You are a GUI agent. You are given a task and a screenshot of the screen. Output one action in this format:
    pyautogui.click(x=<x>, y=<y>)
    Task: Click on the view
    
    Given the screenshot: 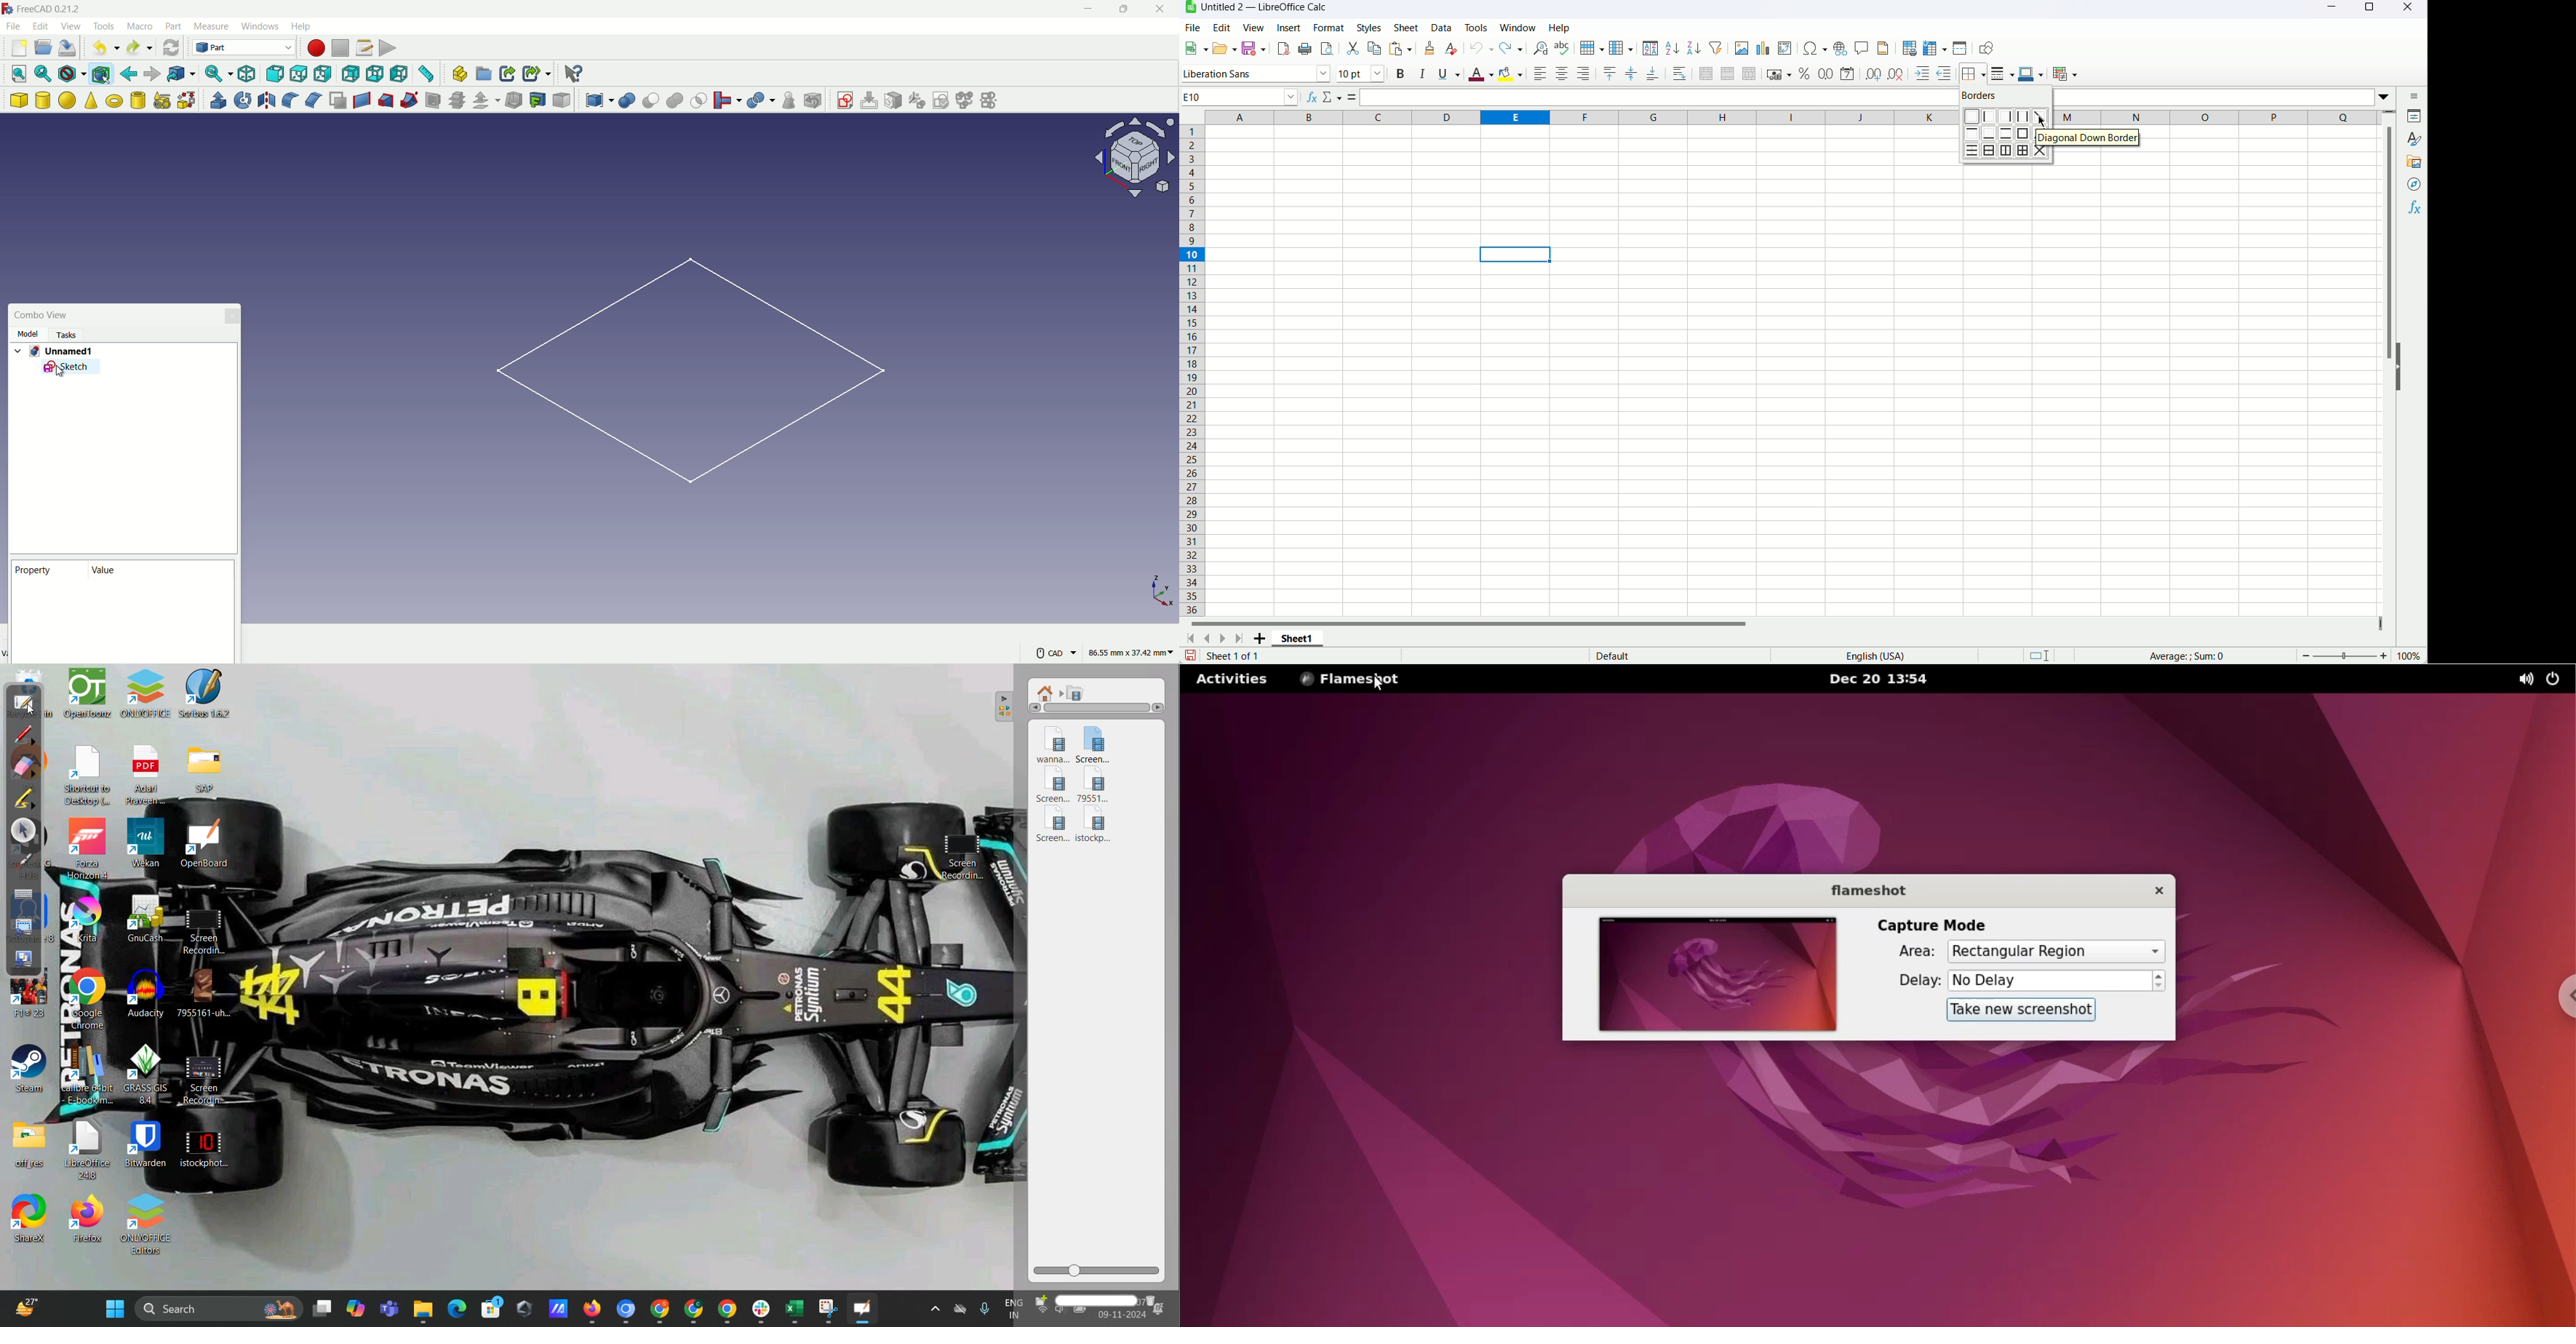 What is the action you would take?
    pyautogui.click(x=70, y=25)
    